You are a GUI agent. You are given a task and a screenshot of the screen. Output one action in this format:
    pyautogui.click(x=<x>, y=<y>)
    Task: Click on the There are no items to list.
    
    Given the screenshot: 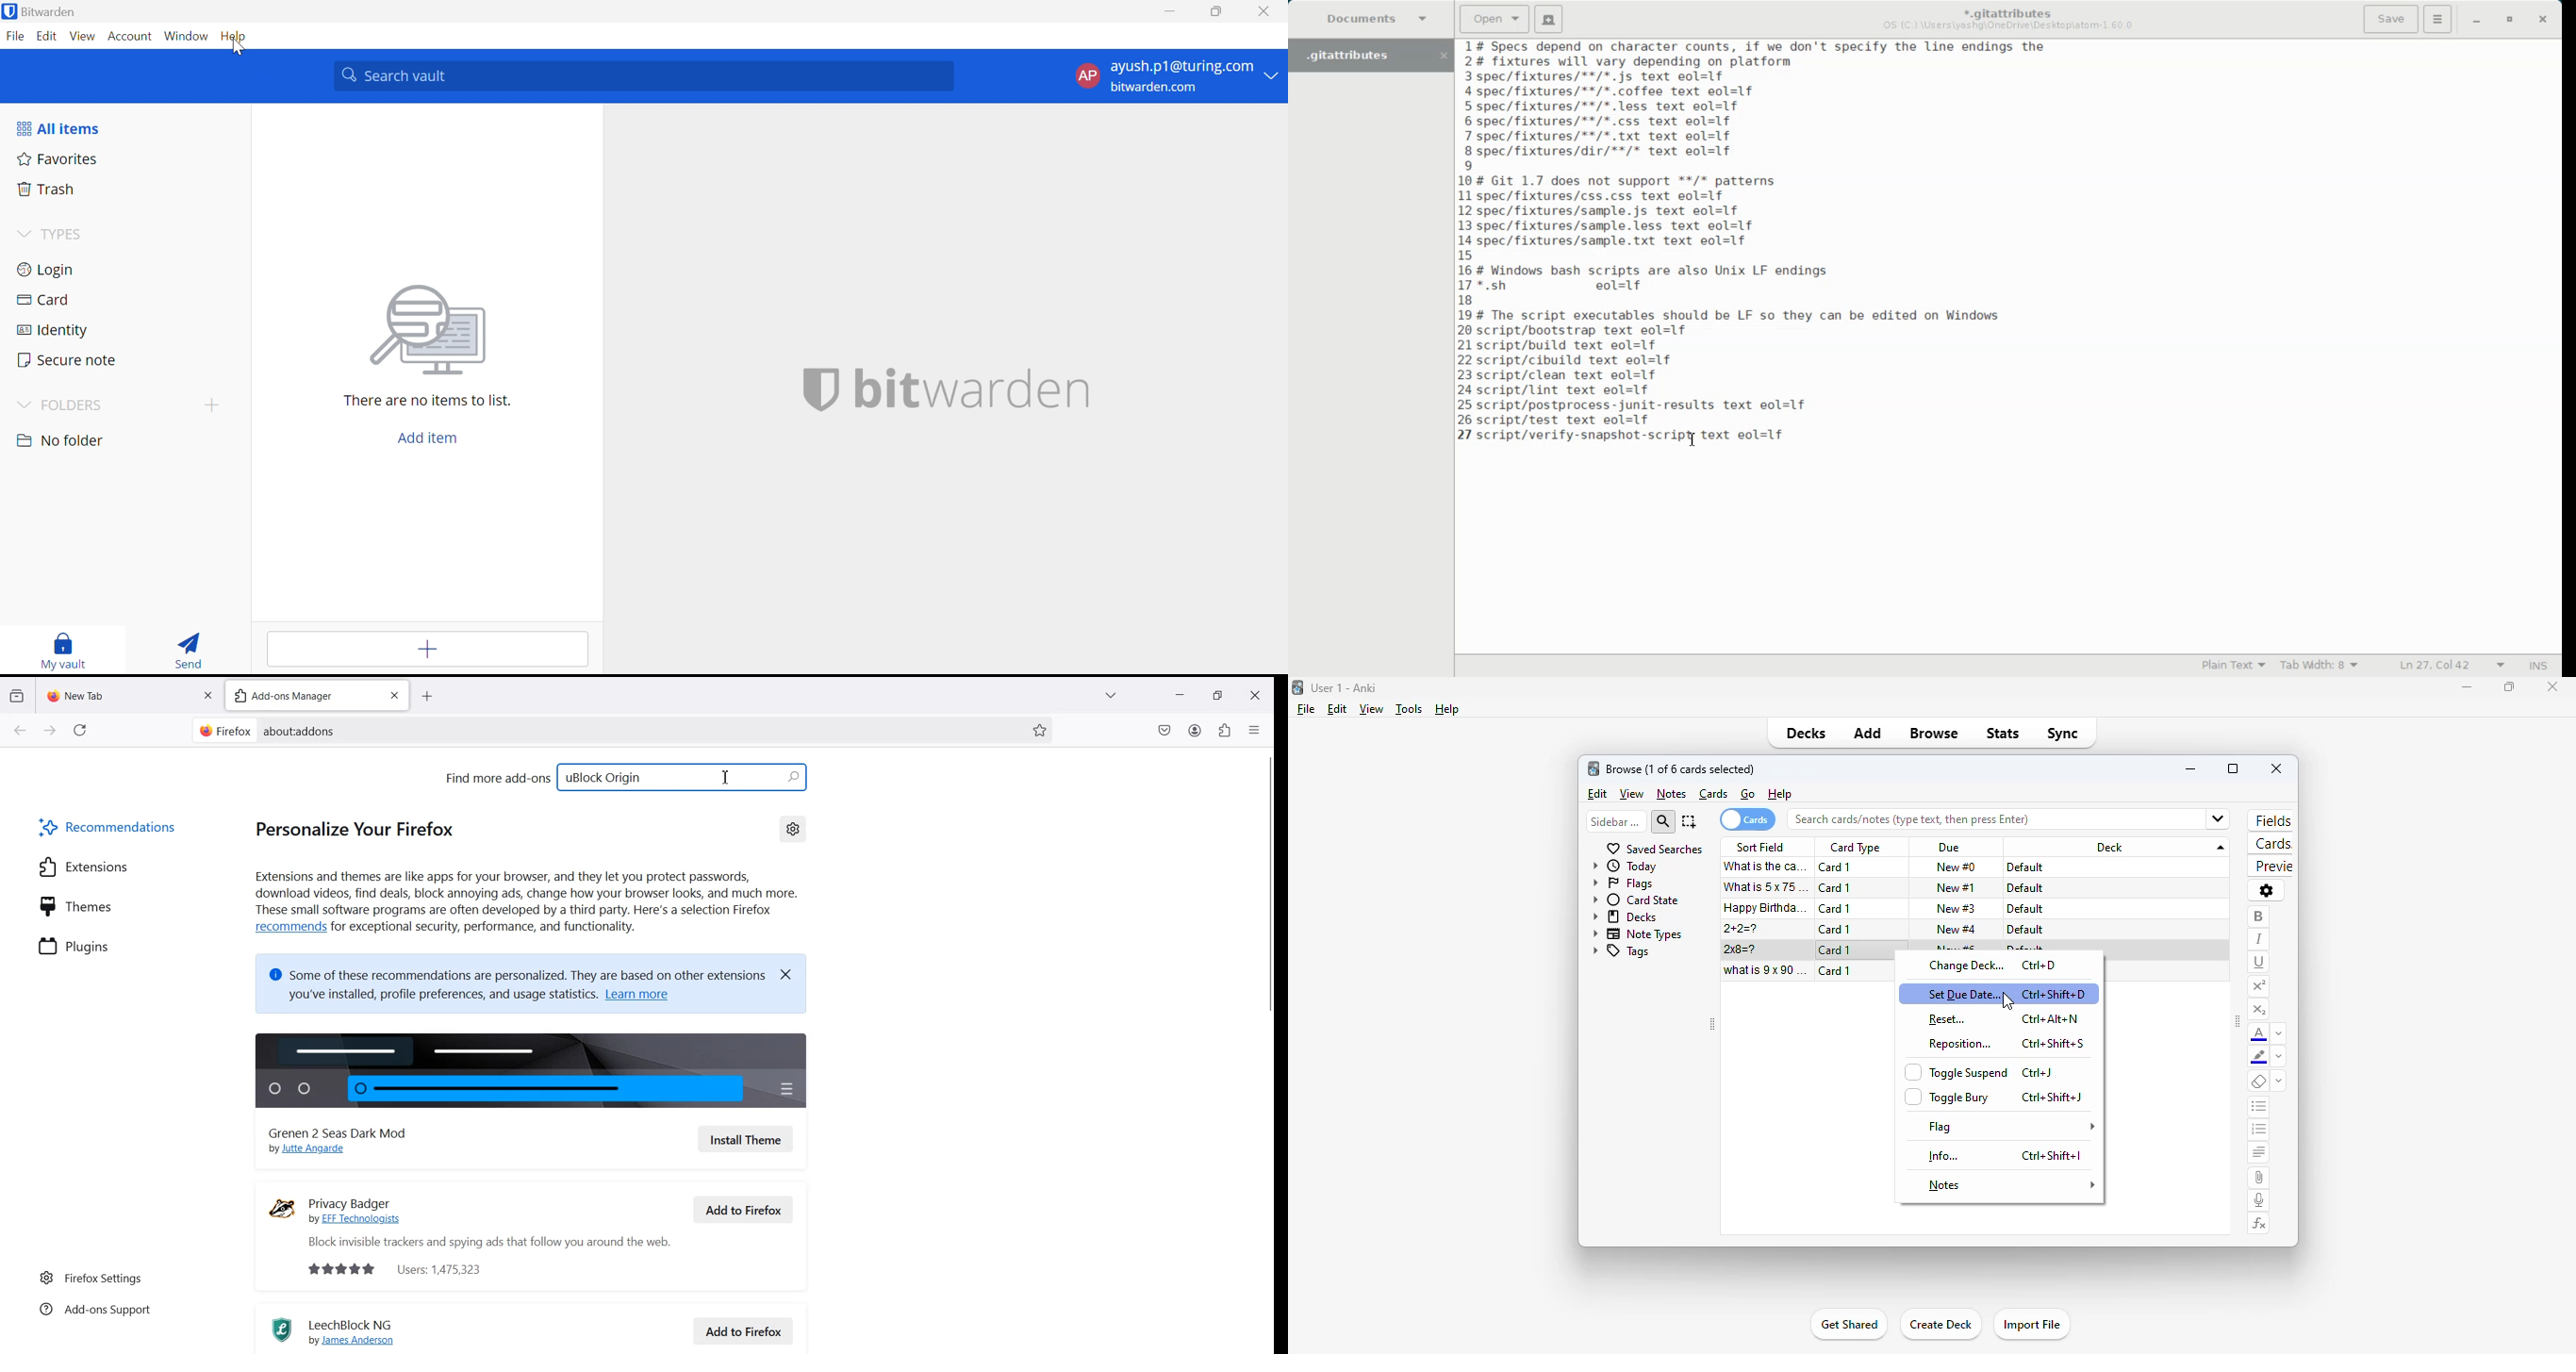 What is the action you would take?
    pyautogui.click(x=427, y=400)
    